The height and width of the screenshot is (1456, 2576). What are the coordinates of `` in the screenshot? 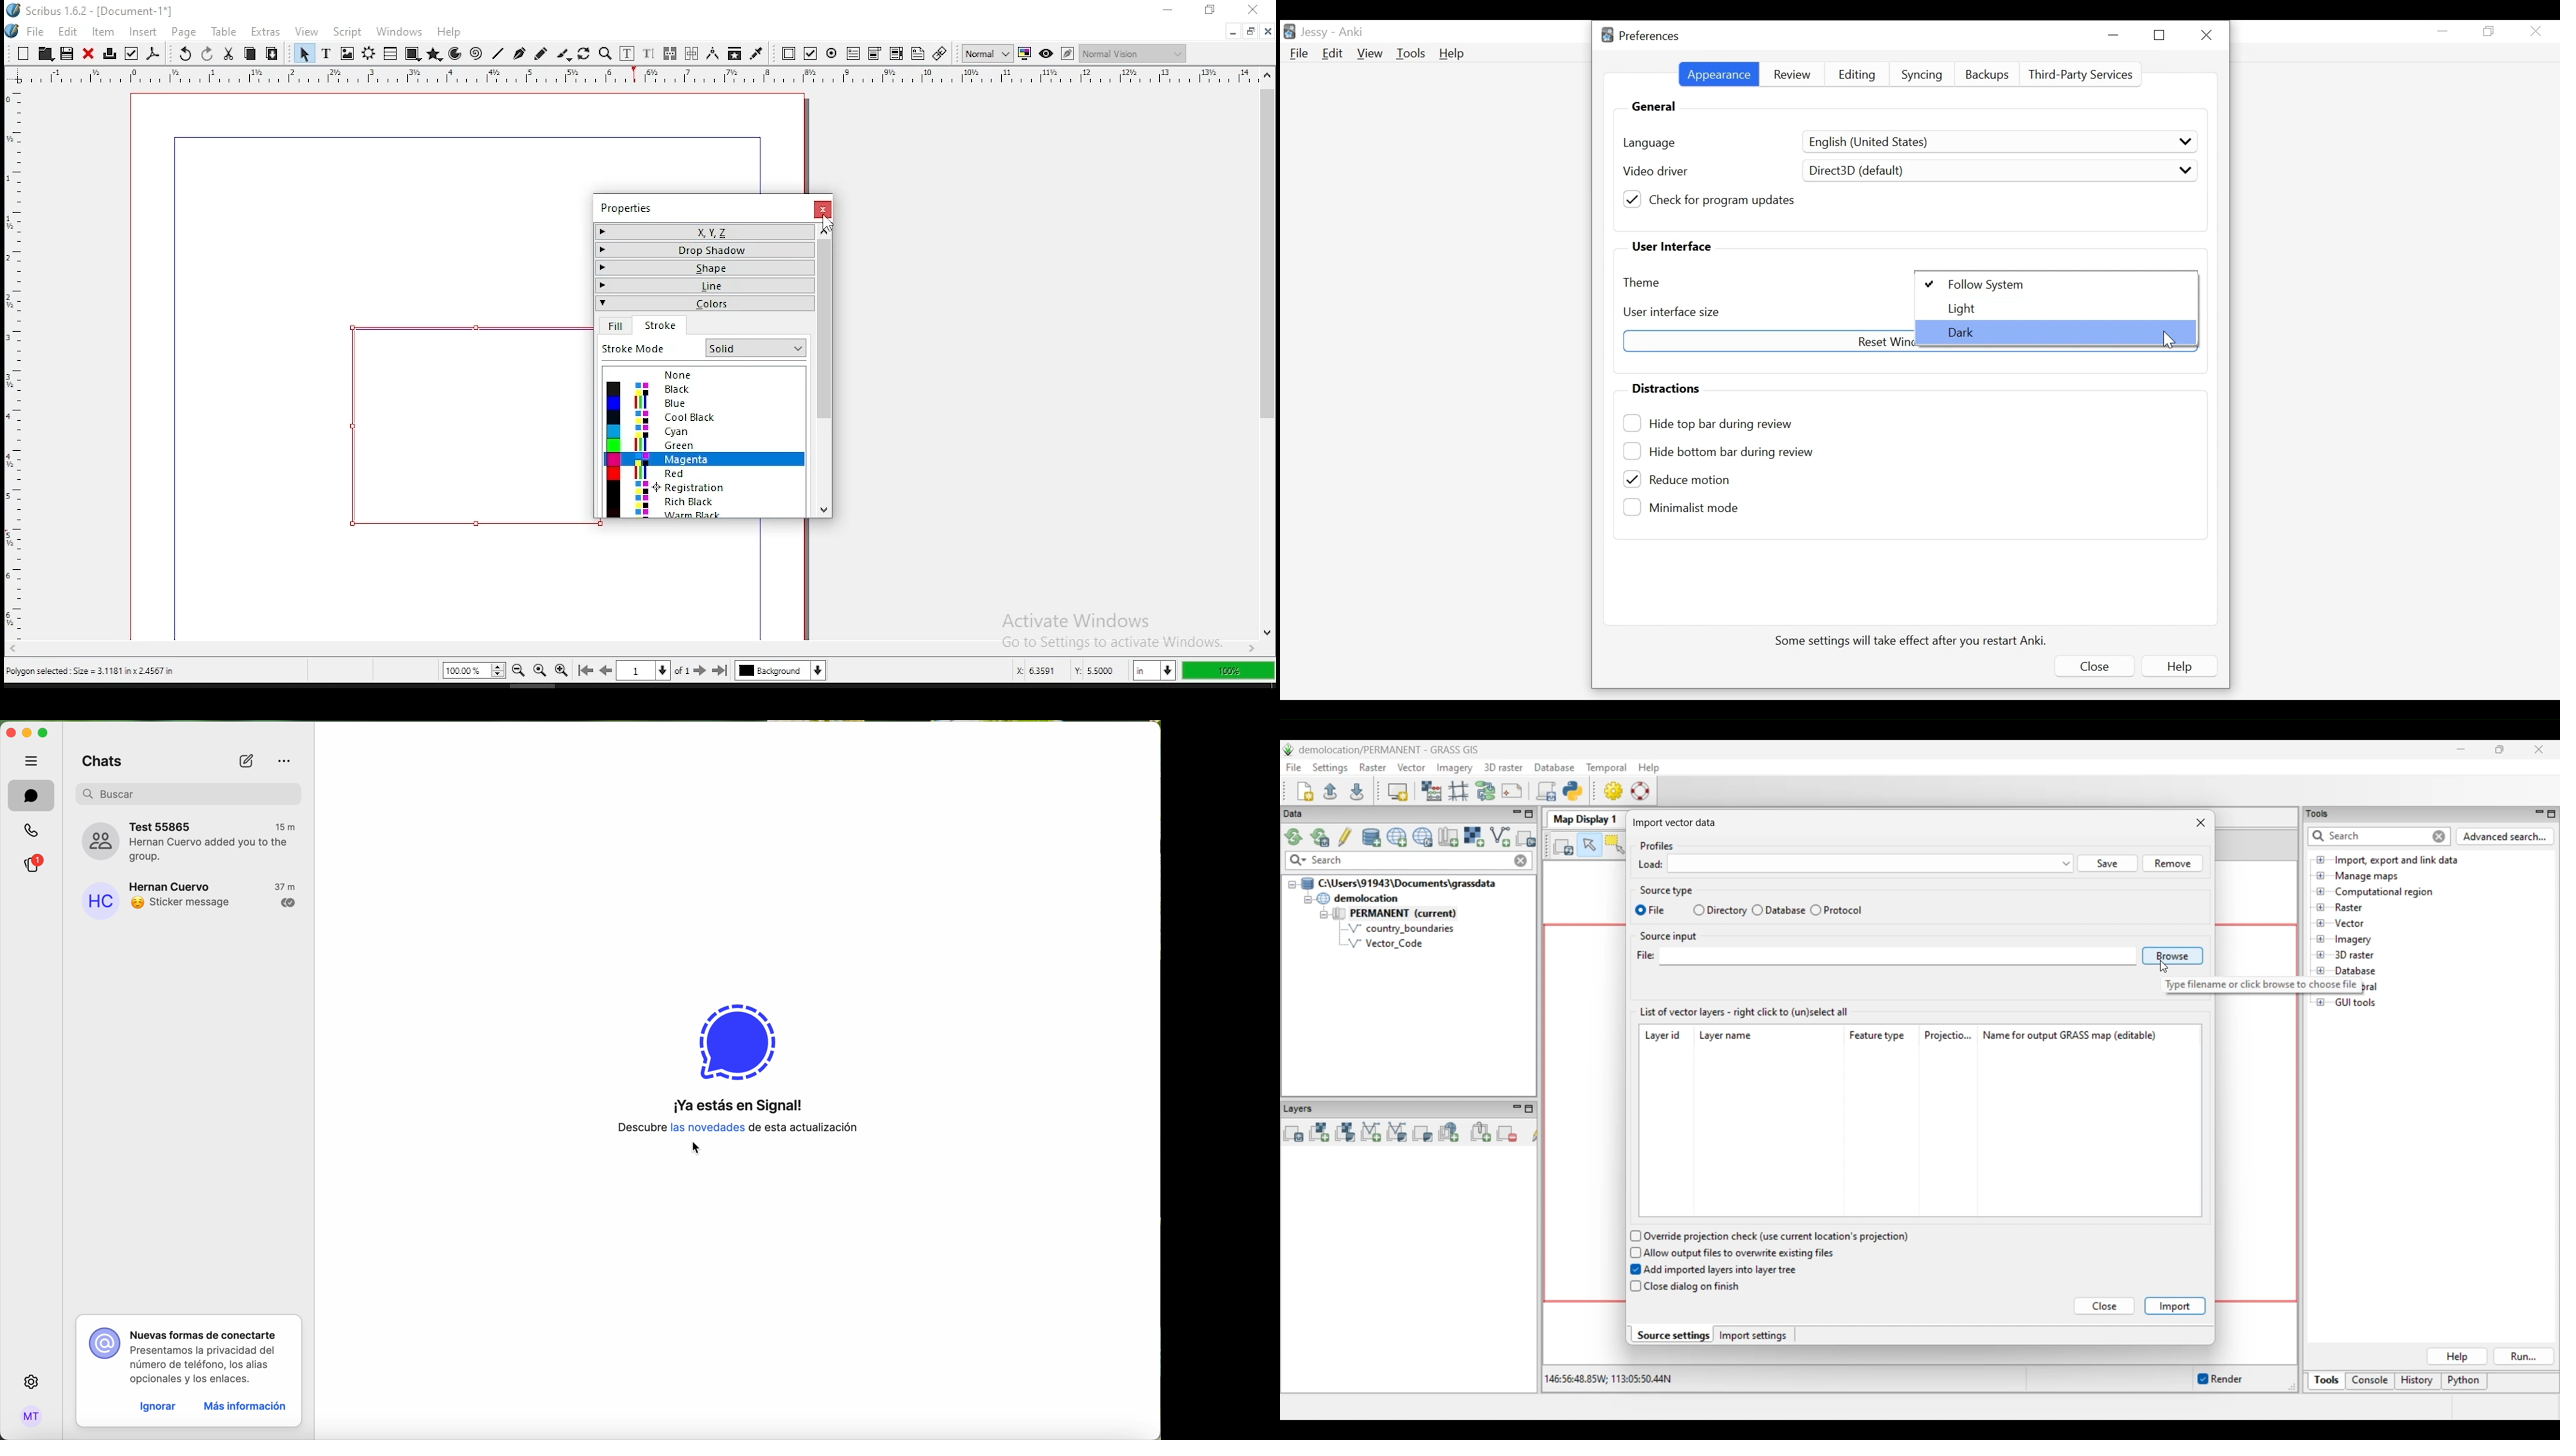 It's located at (758, 348).